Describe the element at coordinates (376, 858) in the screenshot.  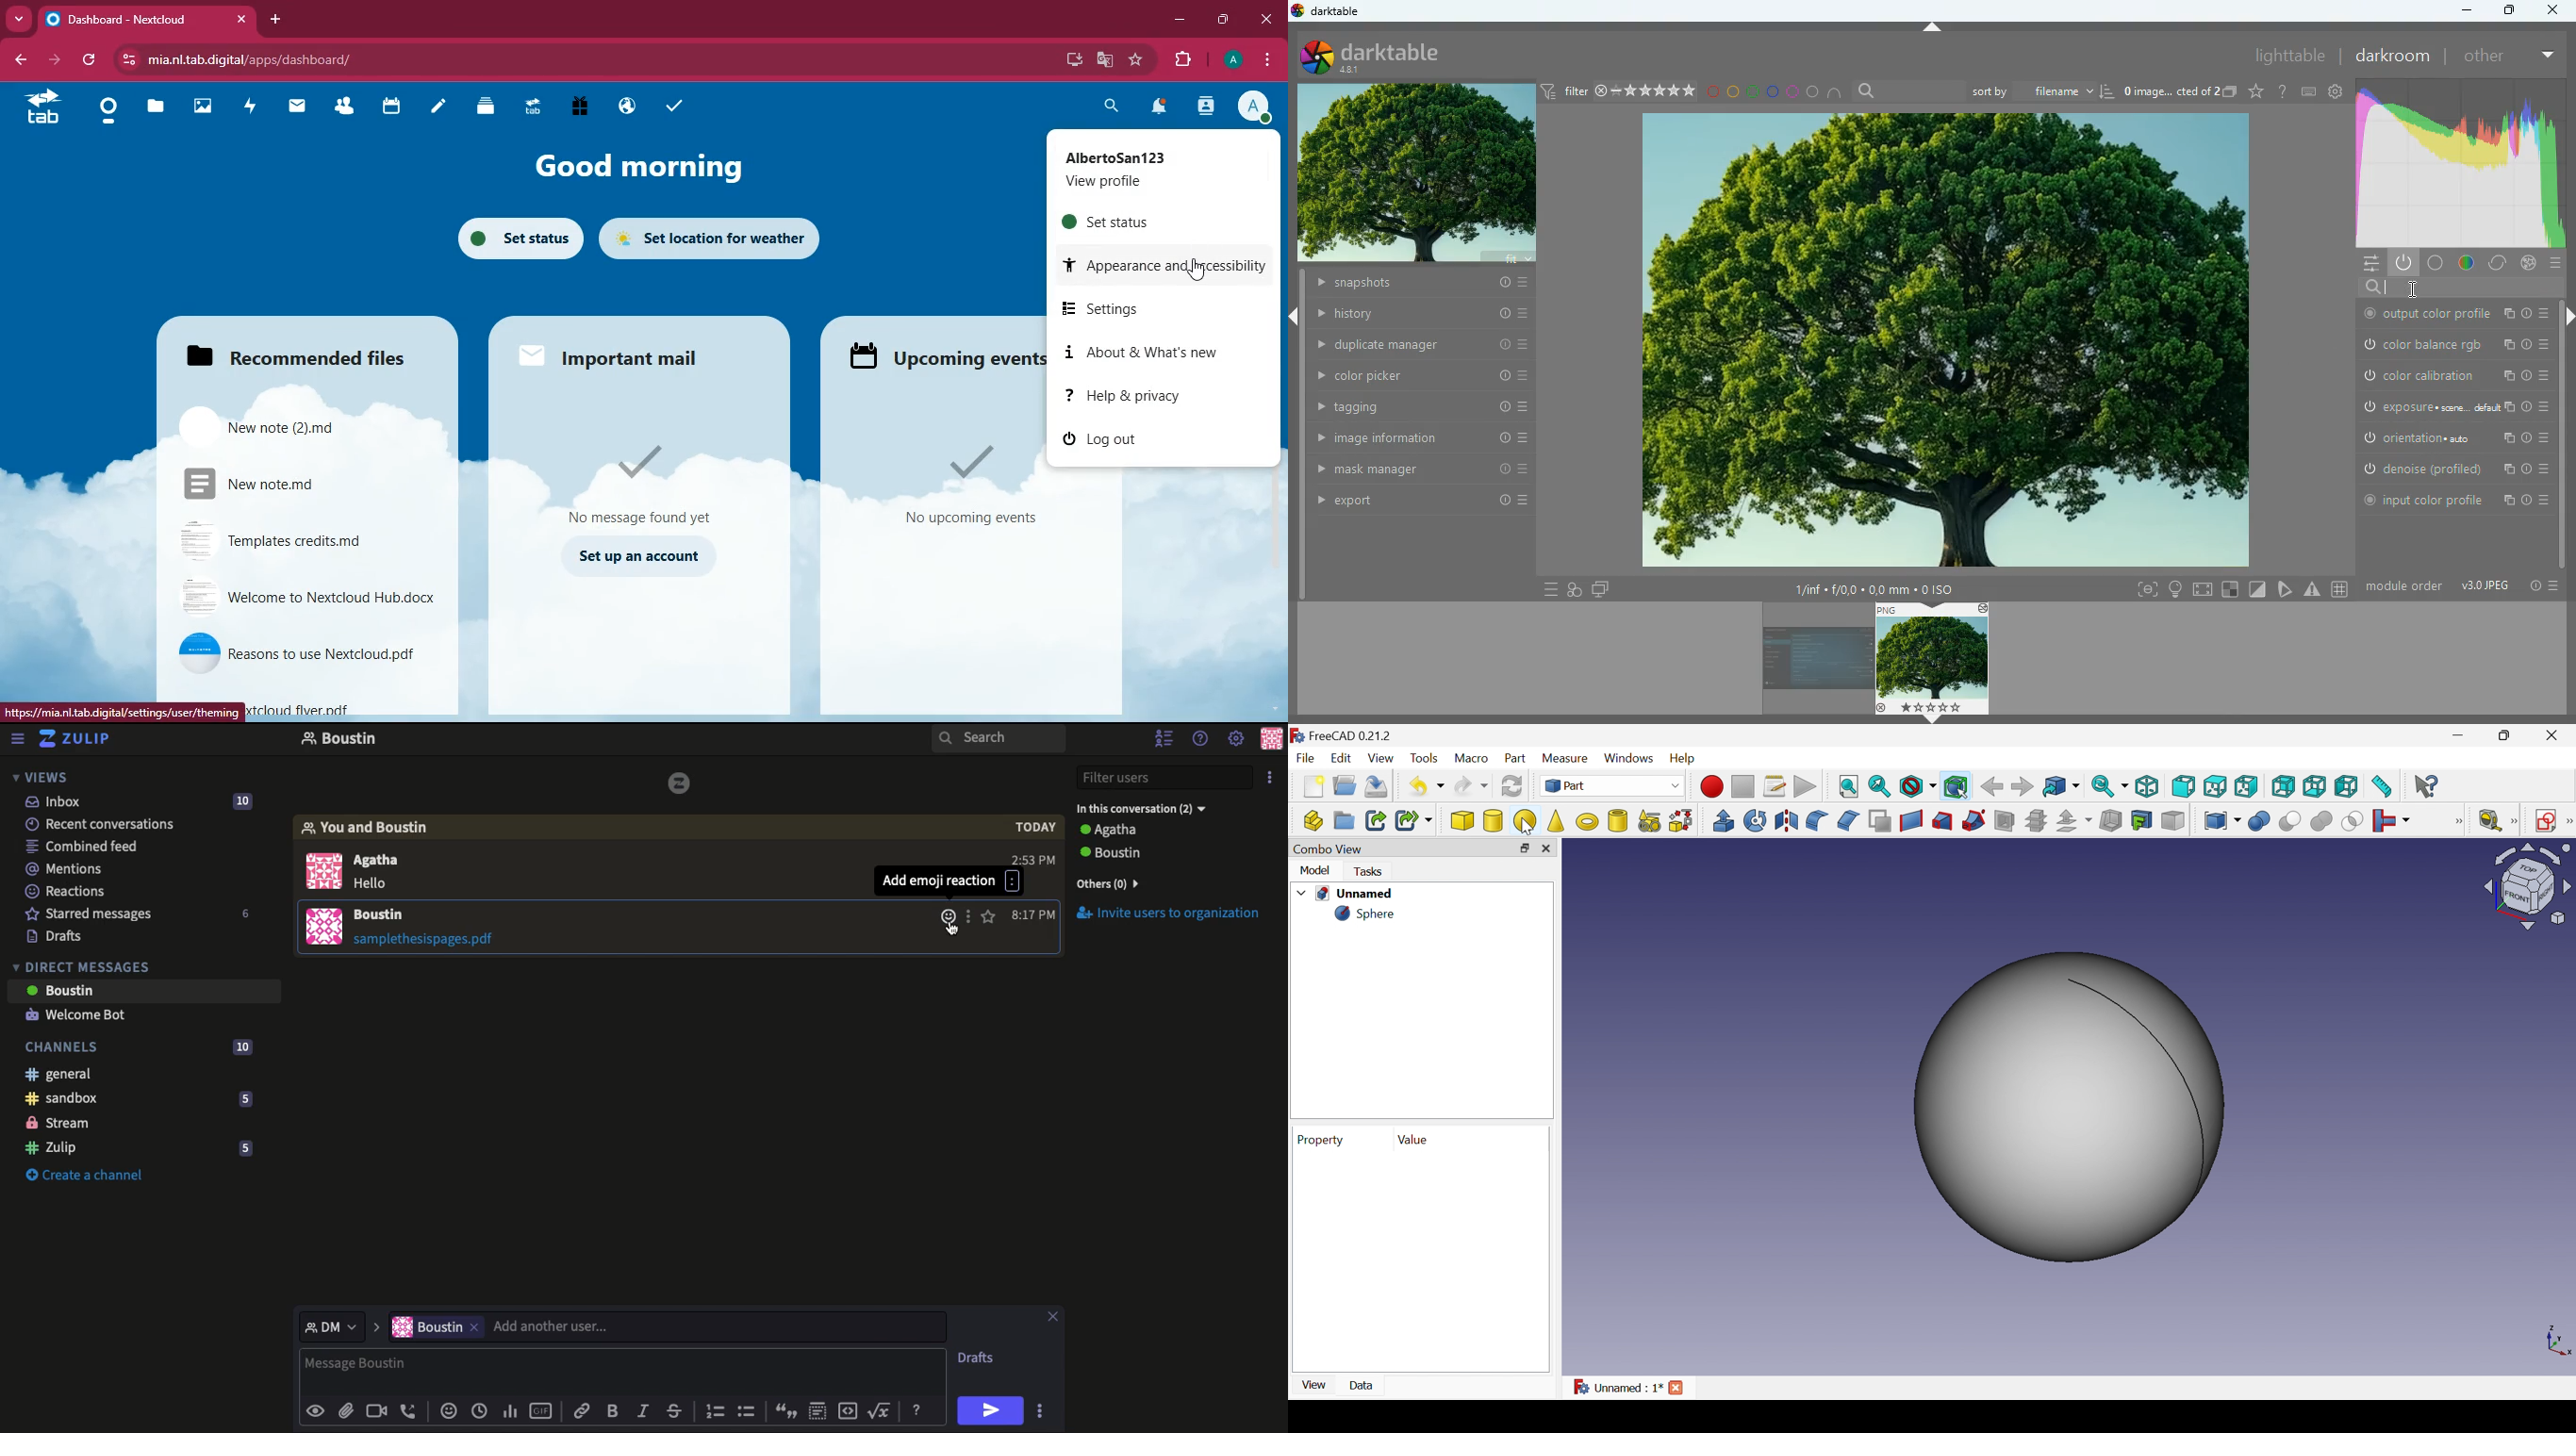
I see `Agatha` at that location.